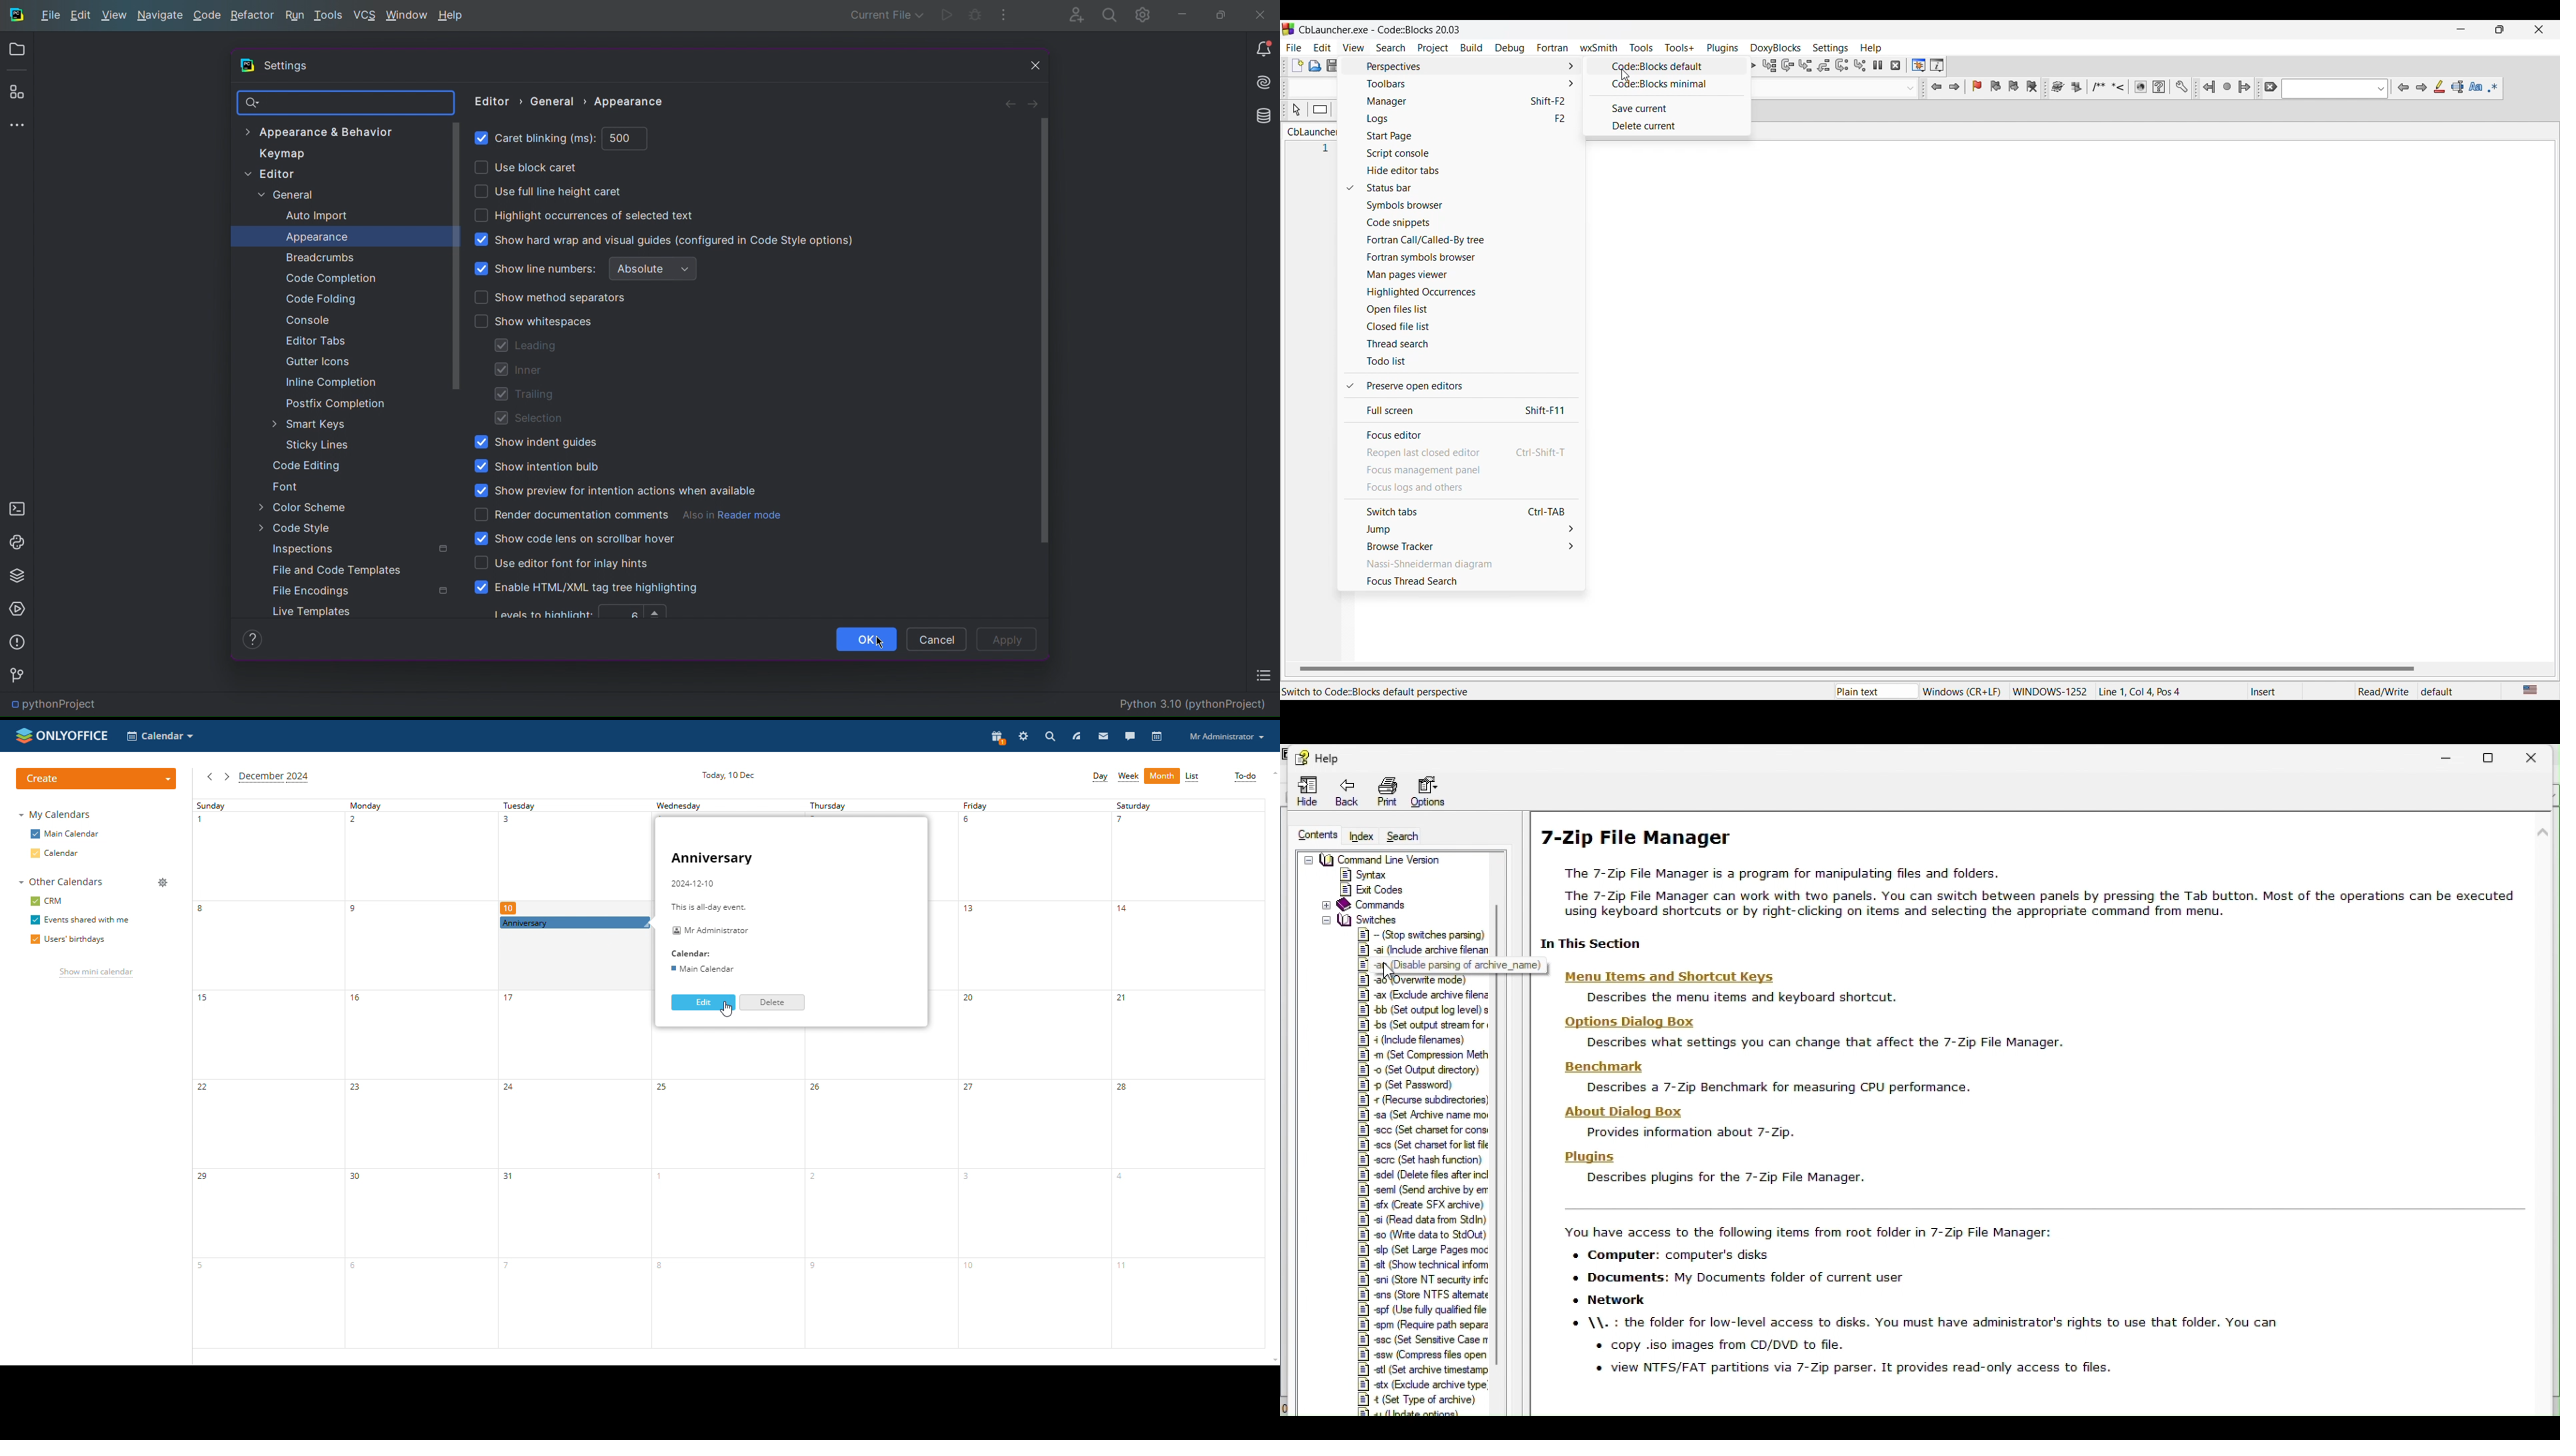  I want to click on Toolbar options, so click(1469, 83).